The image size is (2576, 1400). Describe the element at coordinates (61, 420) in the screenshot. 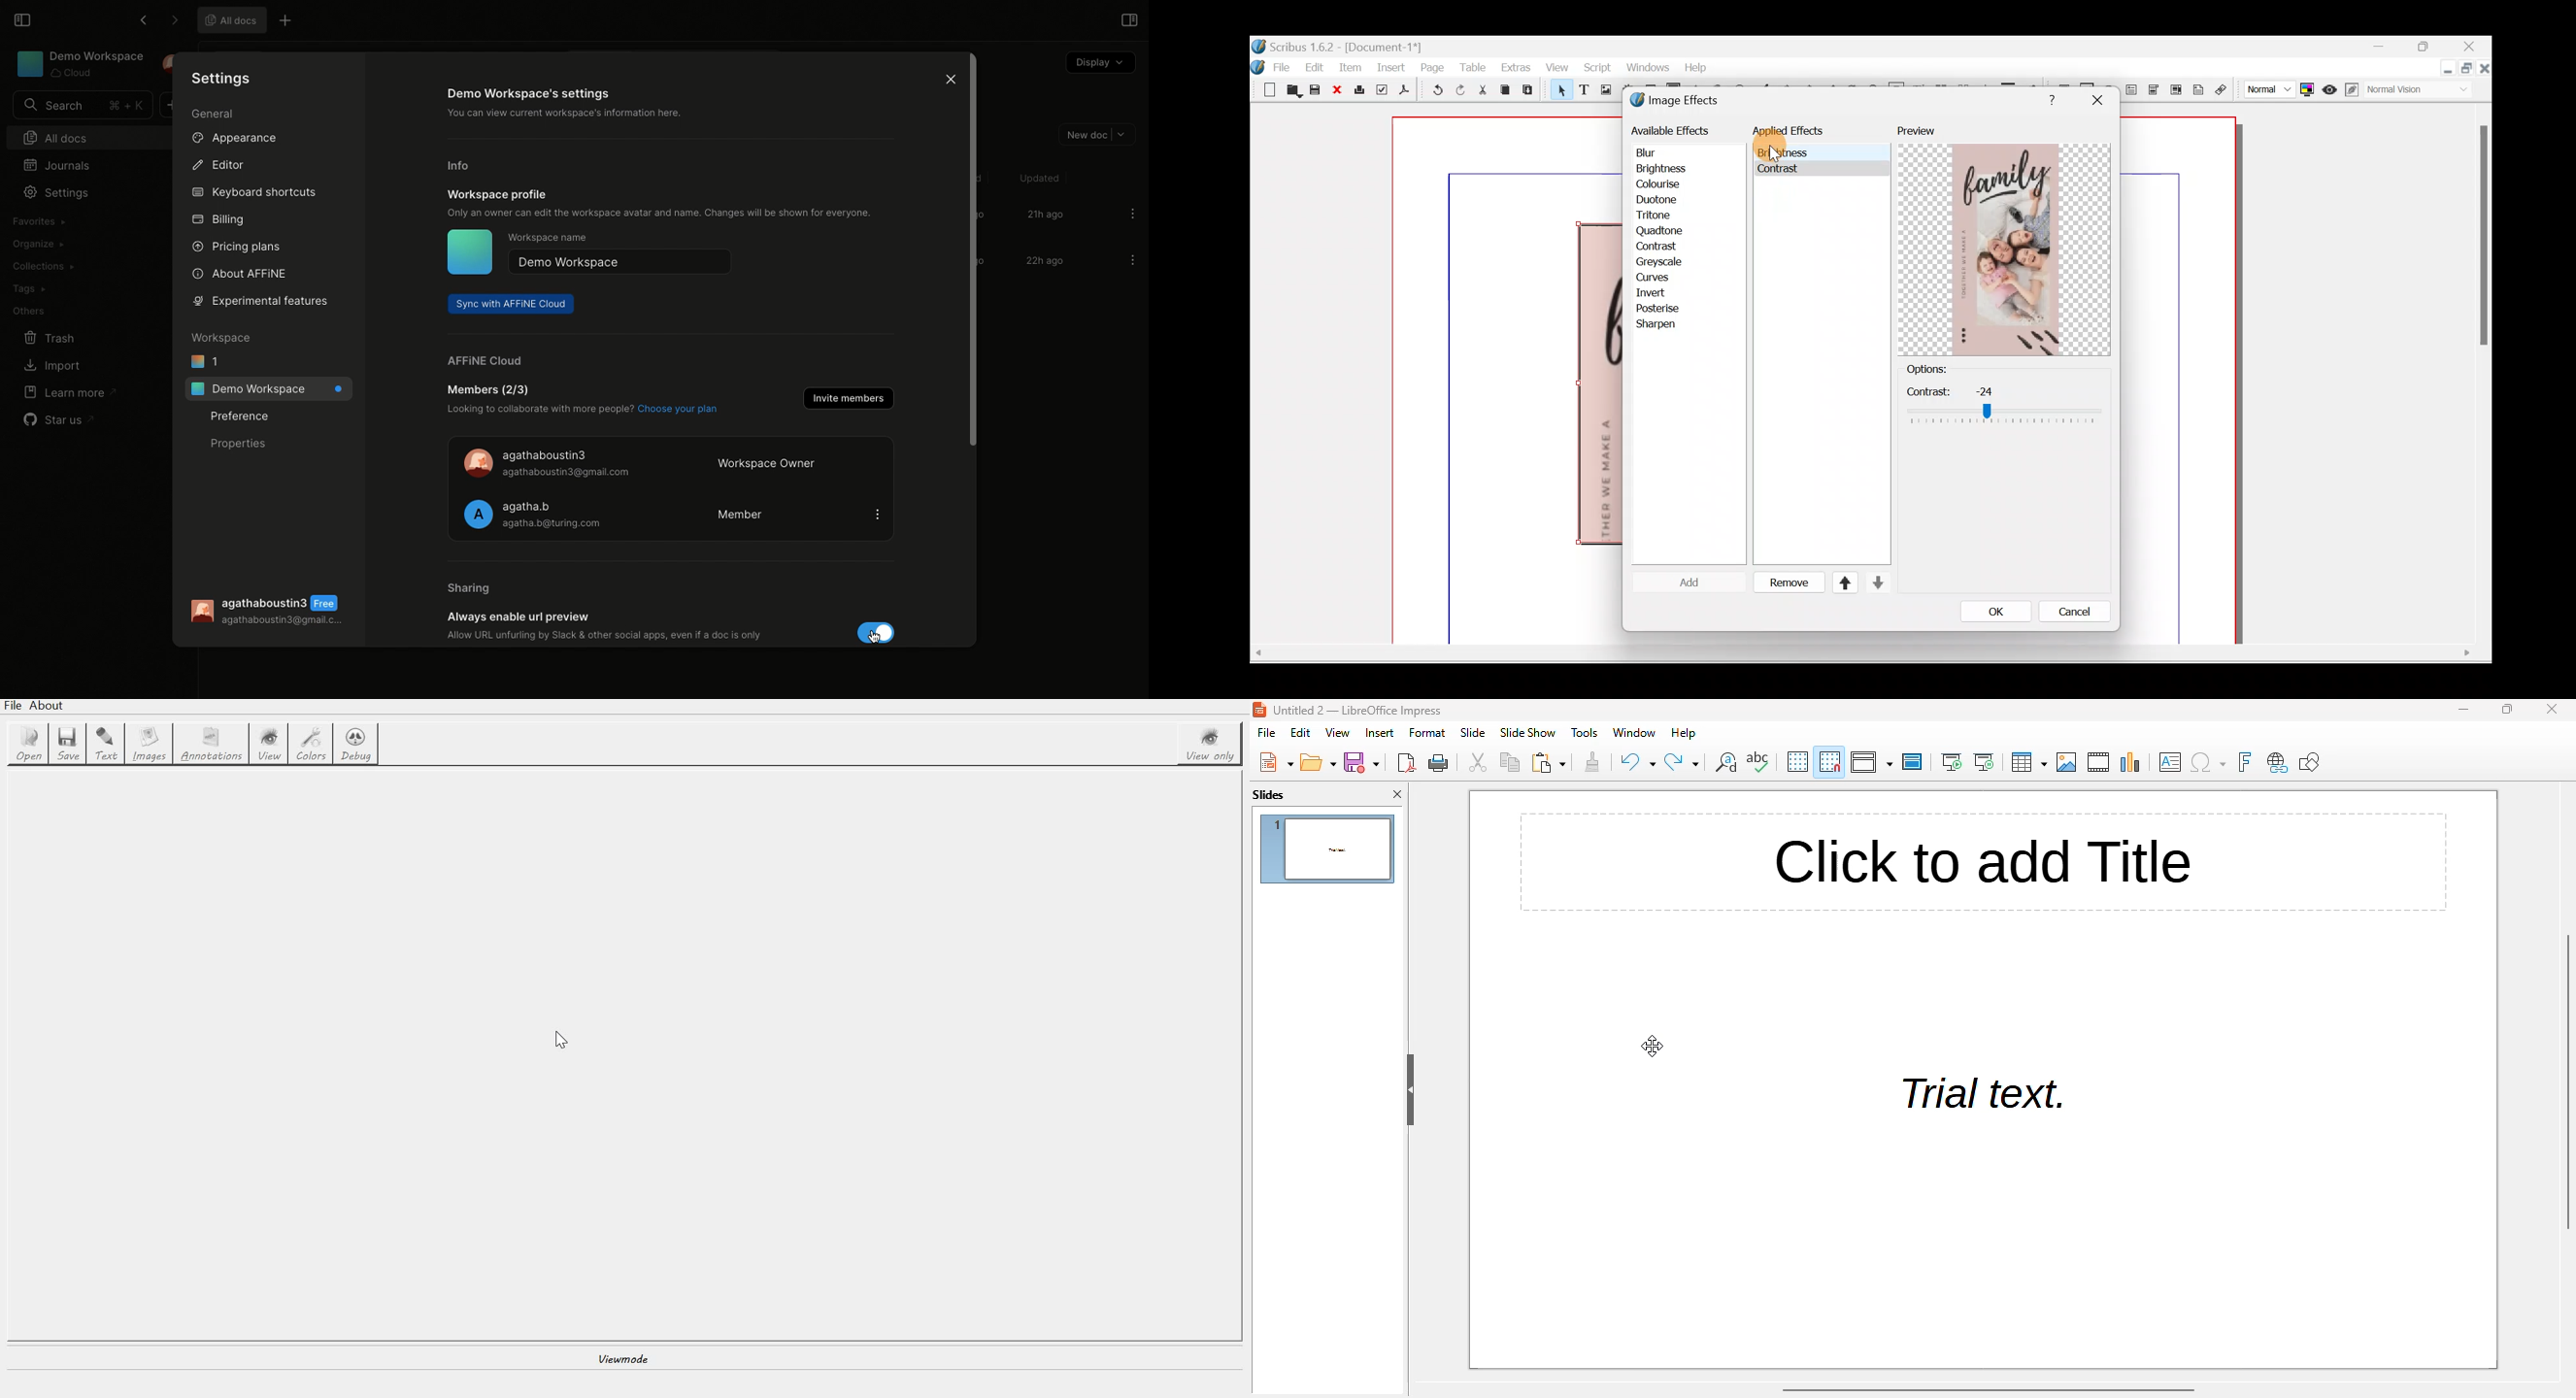

I see `Star us` at that location.